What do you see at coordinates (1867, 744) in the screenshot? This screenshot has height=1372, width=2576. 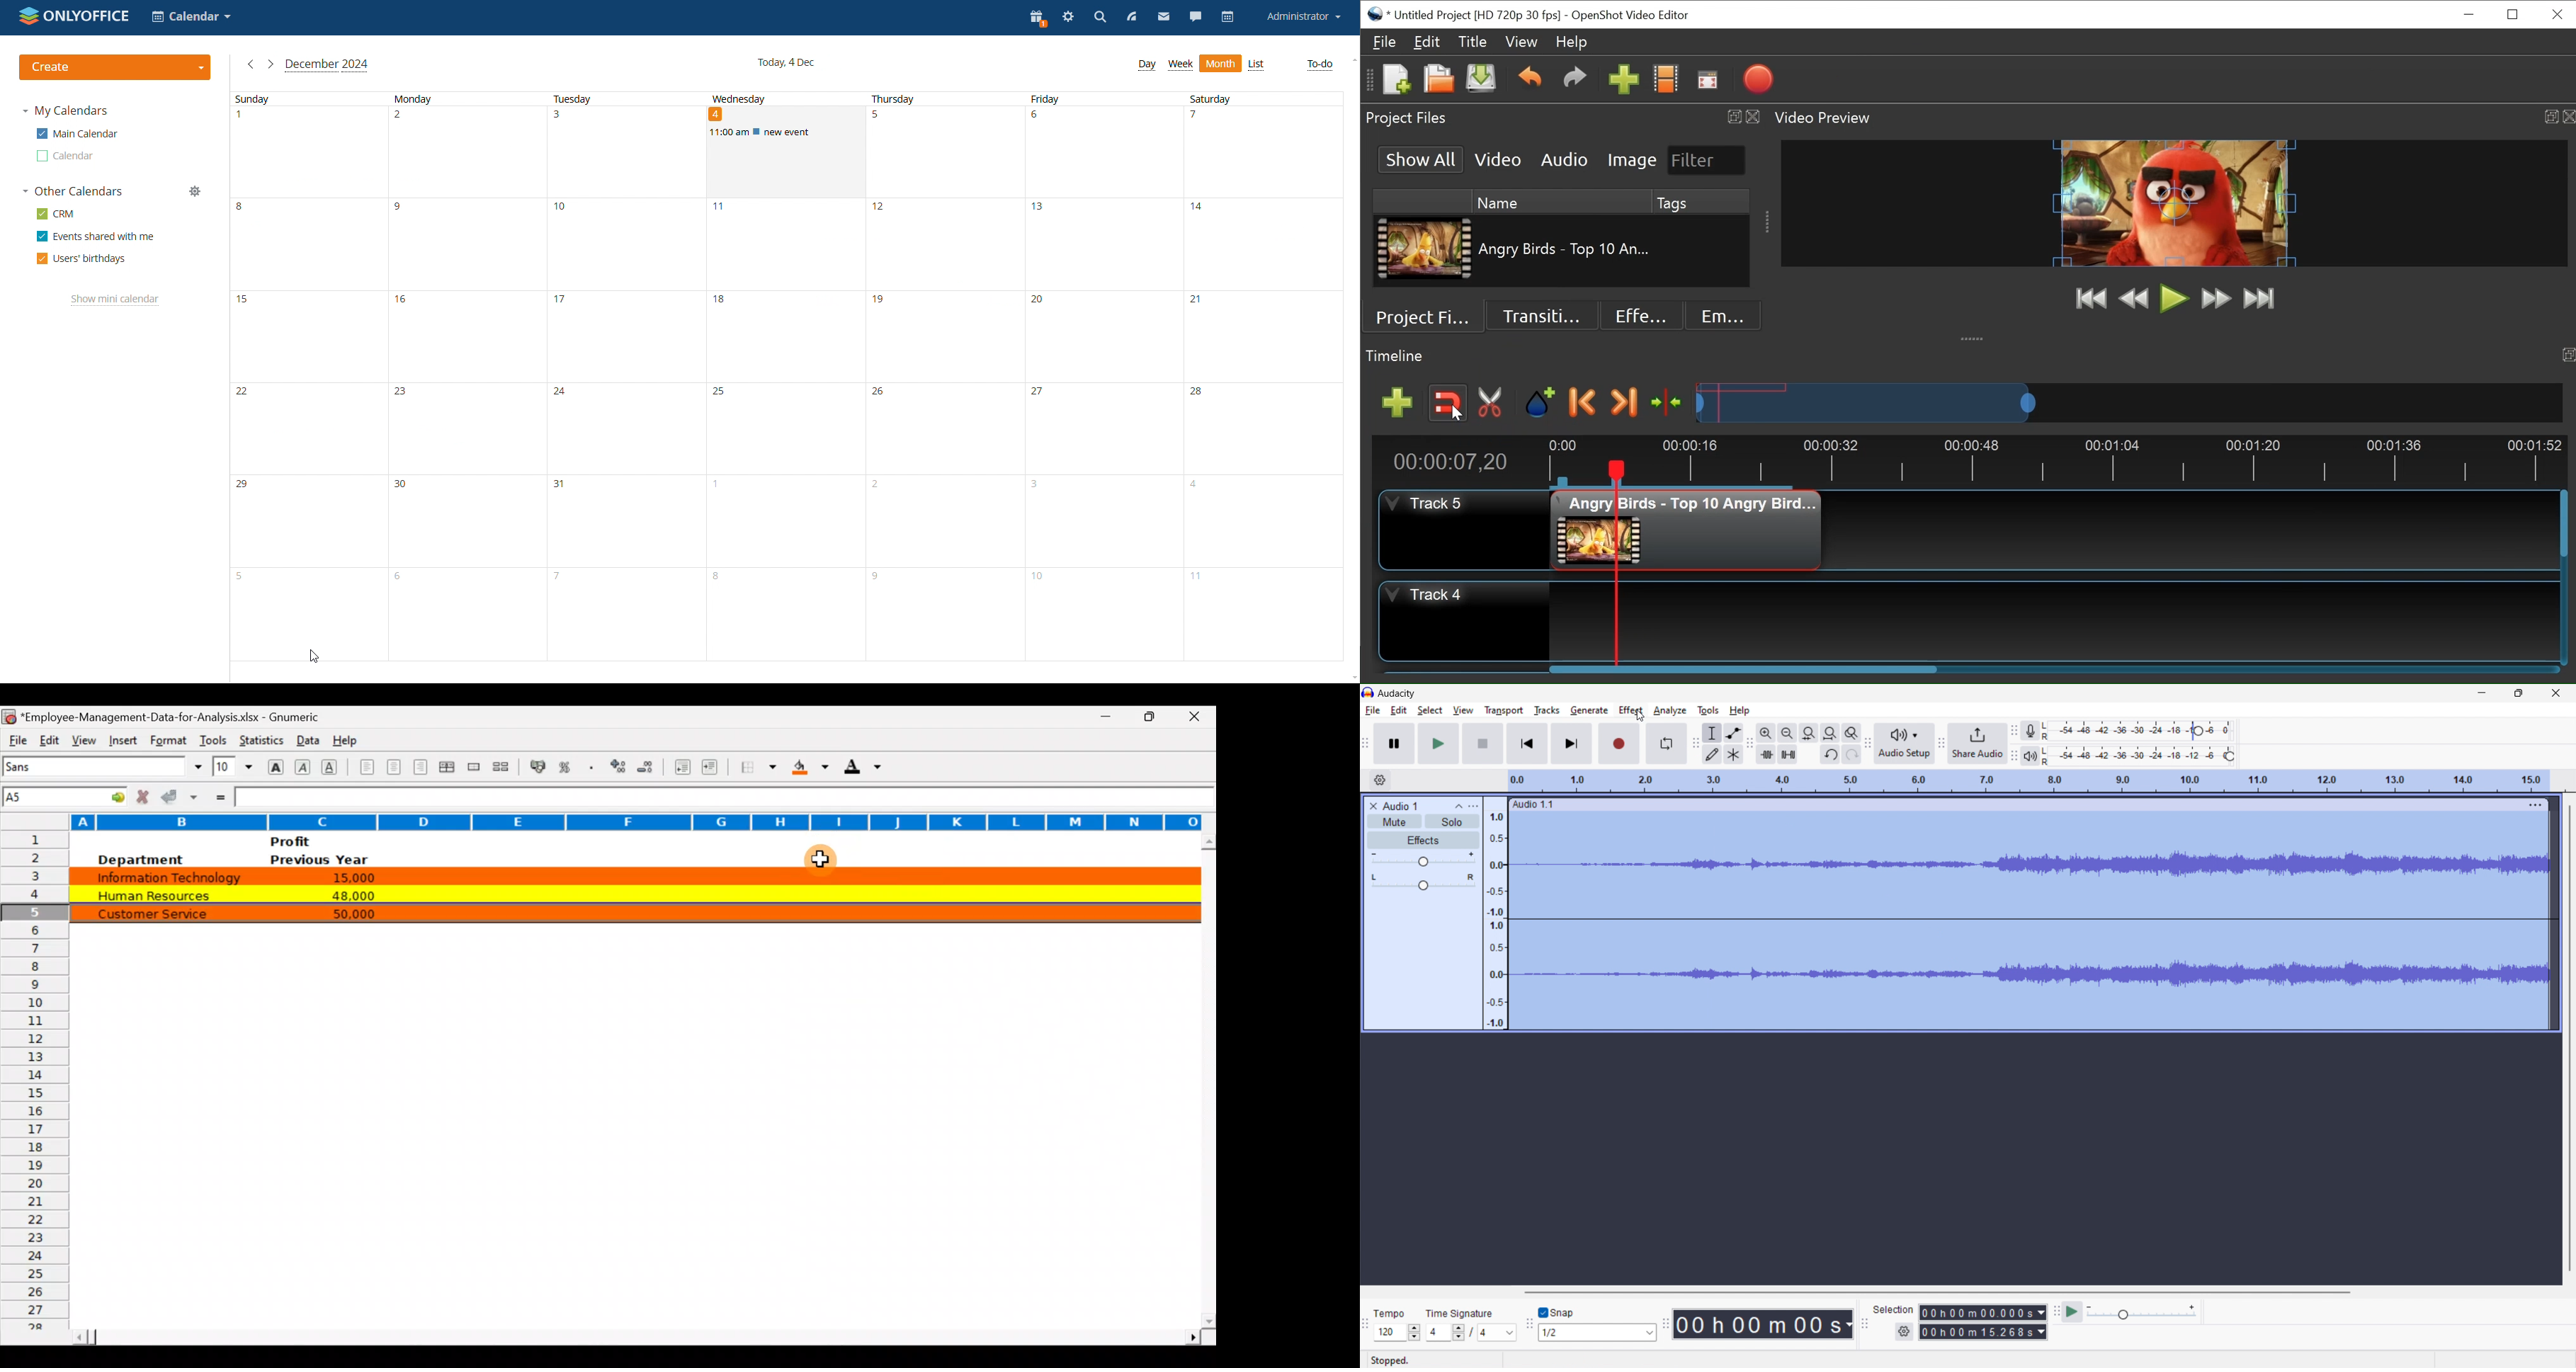 I see `audio setup toolbar` at bounding box center [1867, 744].